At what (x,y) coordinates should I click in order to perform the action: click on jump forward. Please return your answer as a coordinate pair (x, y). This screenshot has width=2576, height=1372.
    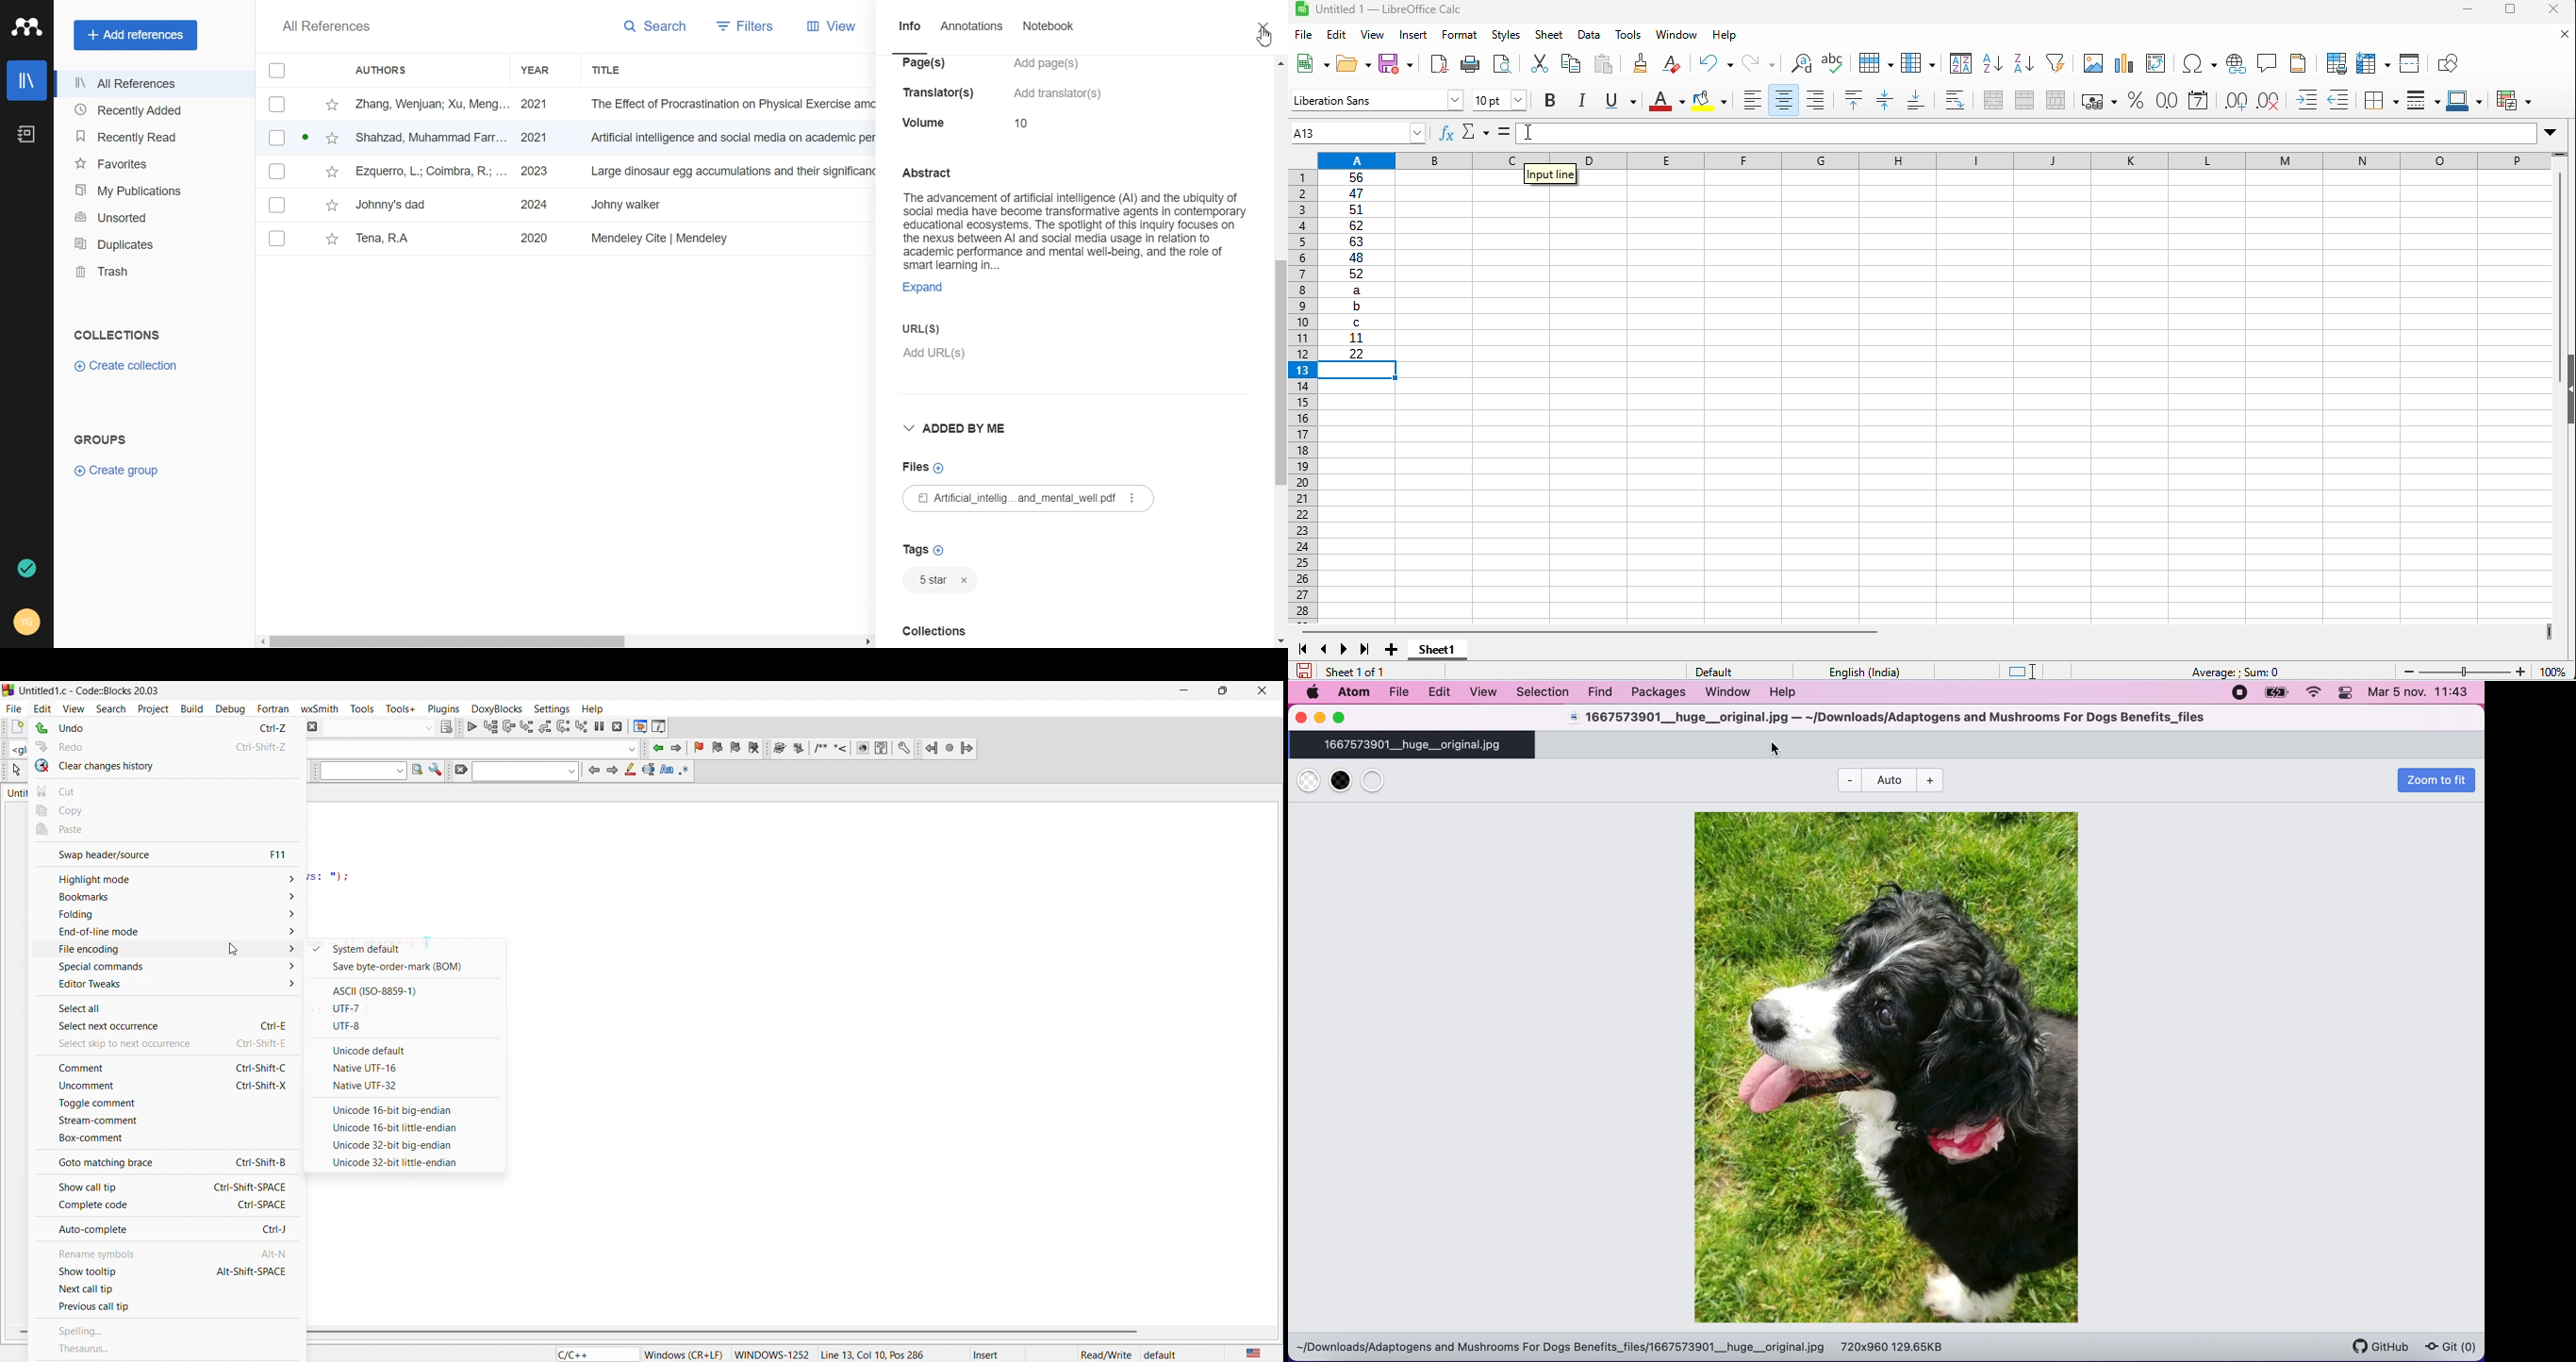
    Looking at the image, I should click on (677, 749).